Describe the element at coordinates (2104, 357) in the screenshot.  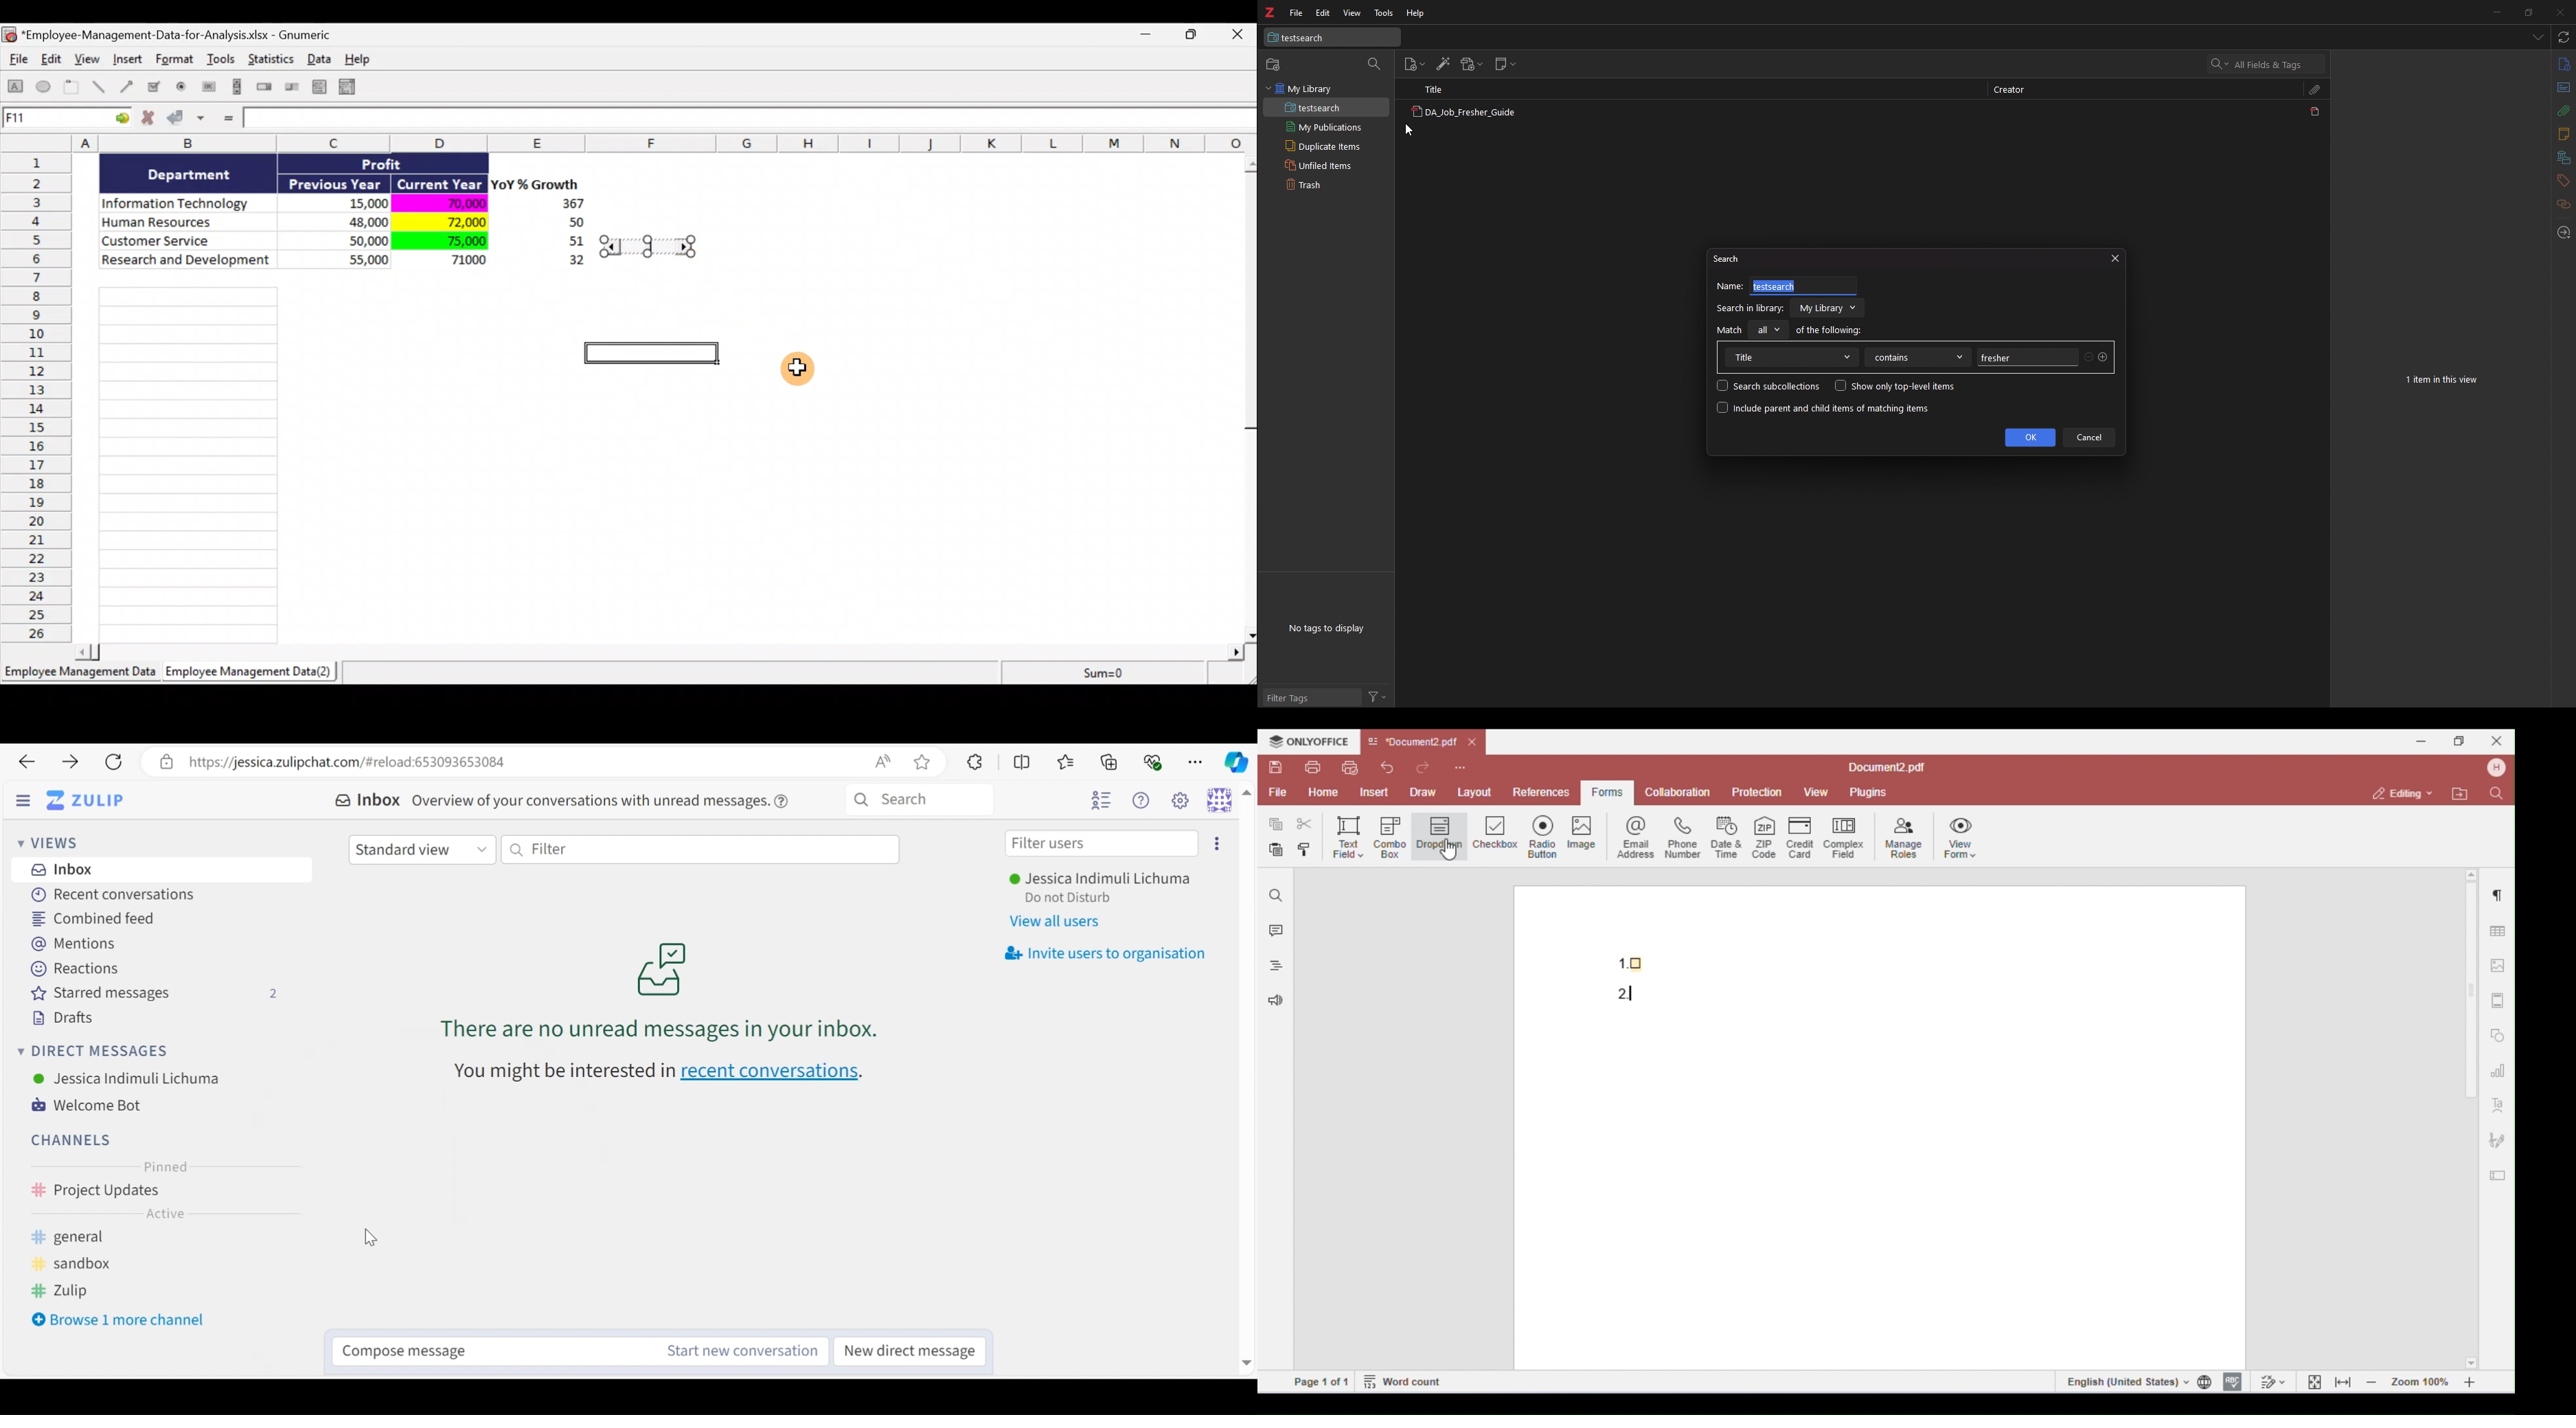
I see `add keyword` at that location.